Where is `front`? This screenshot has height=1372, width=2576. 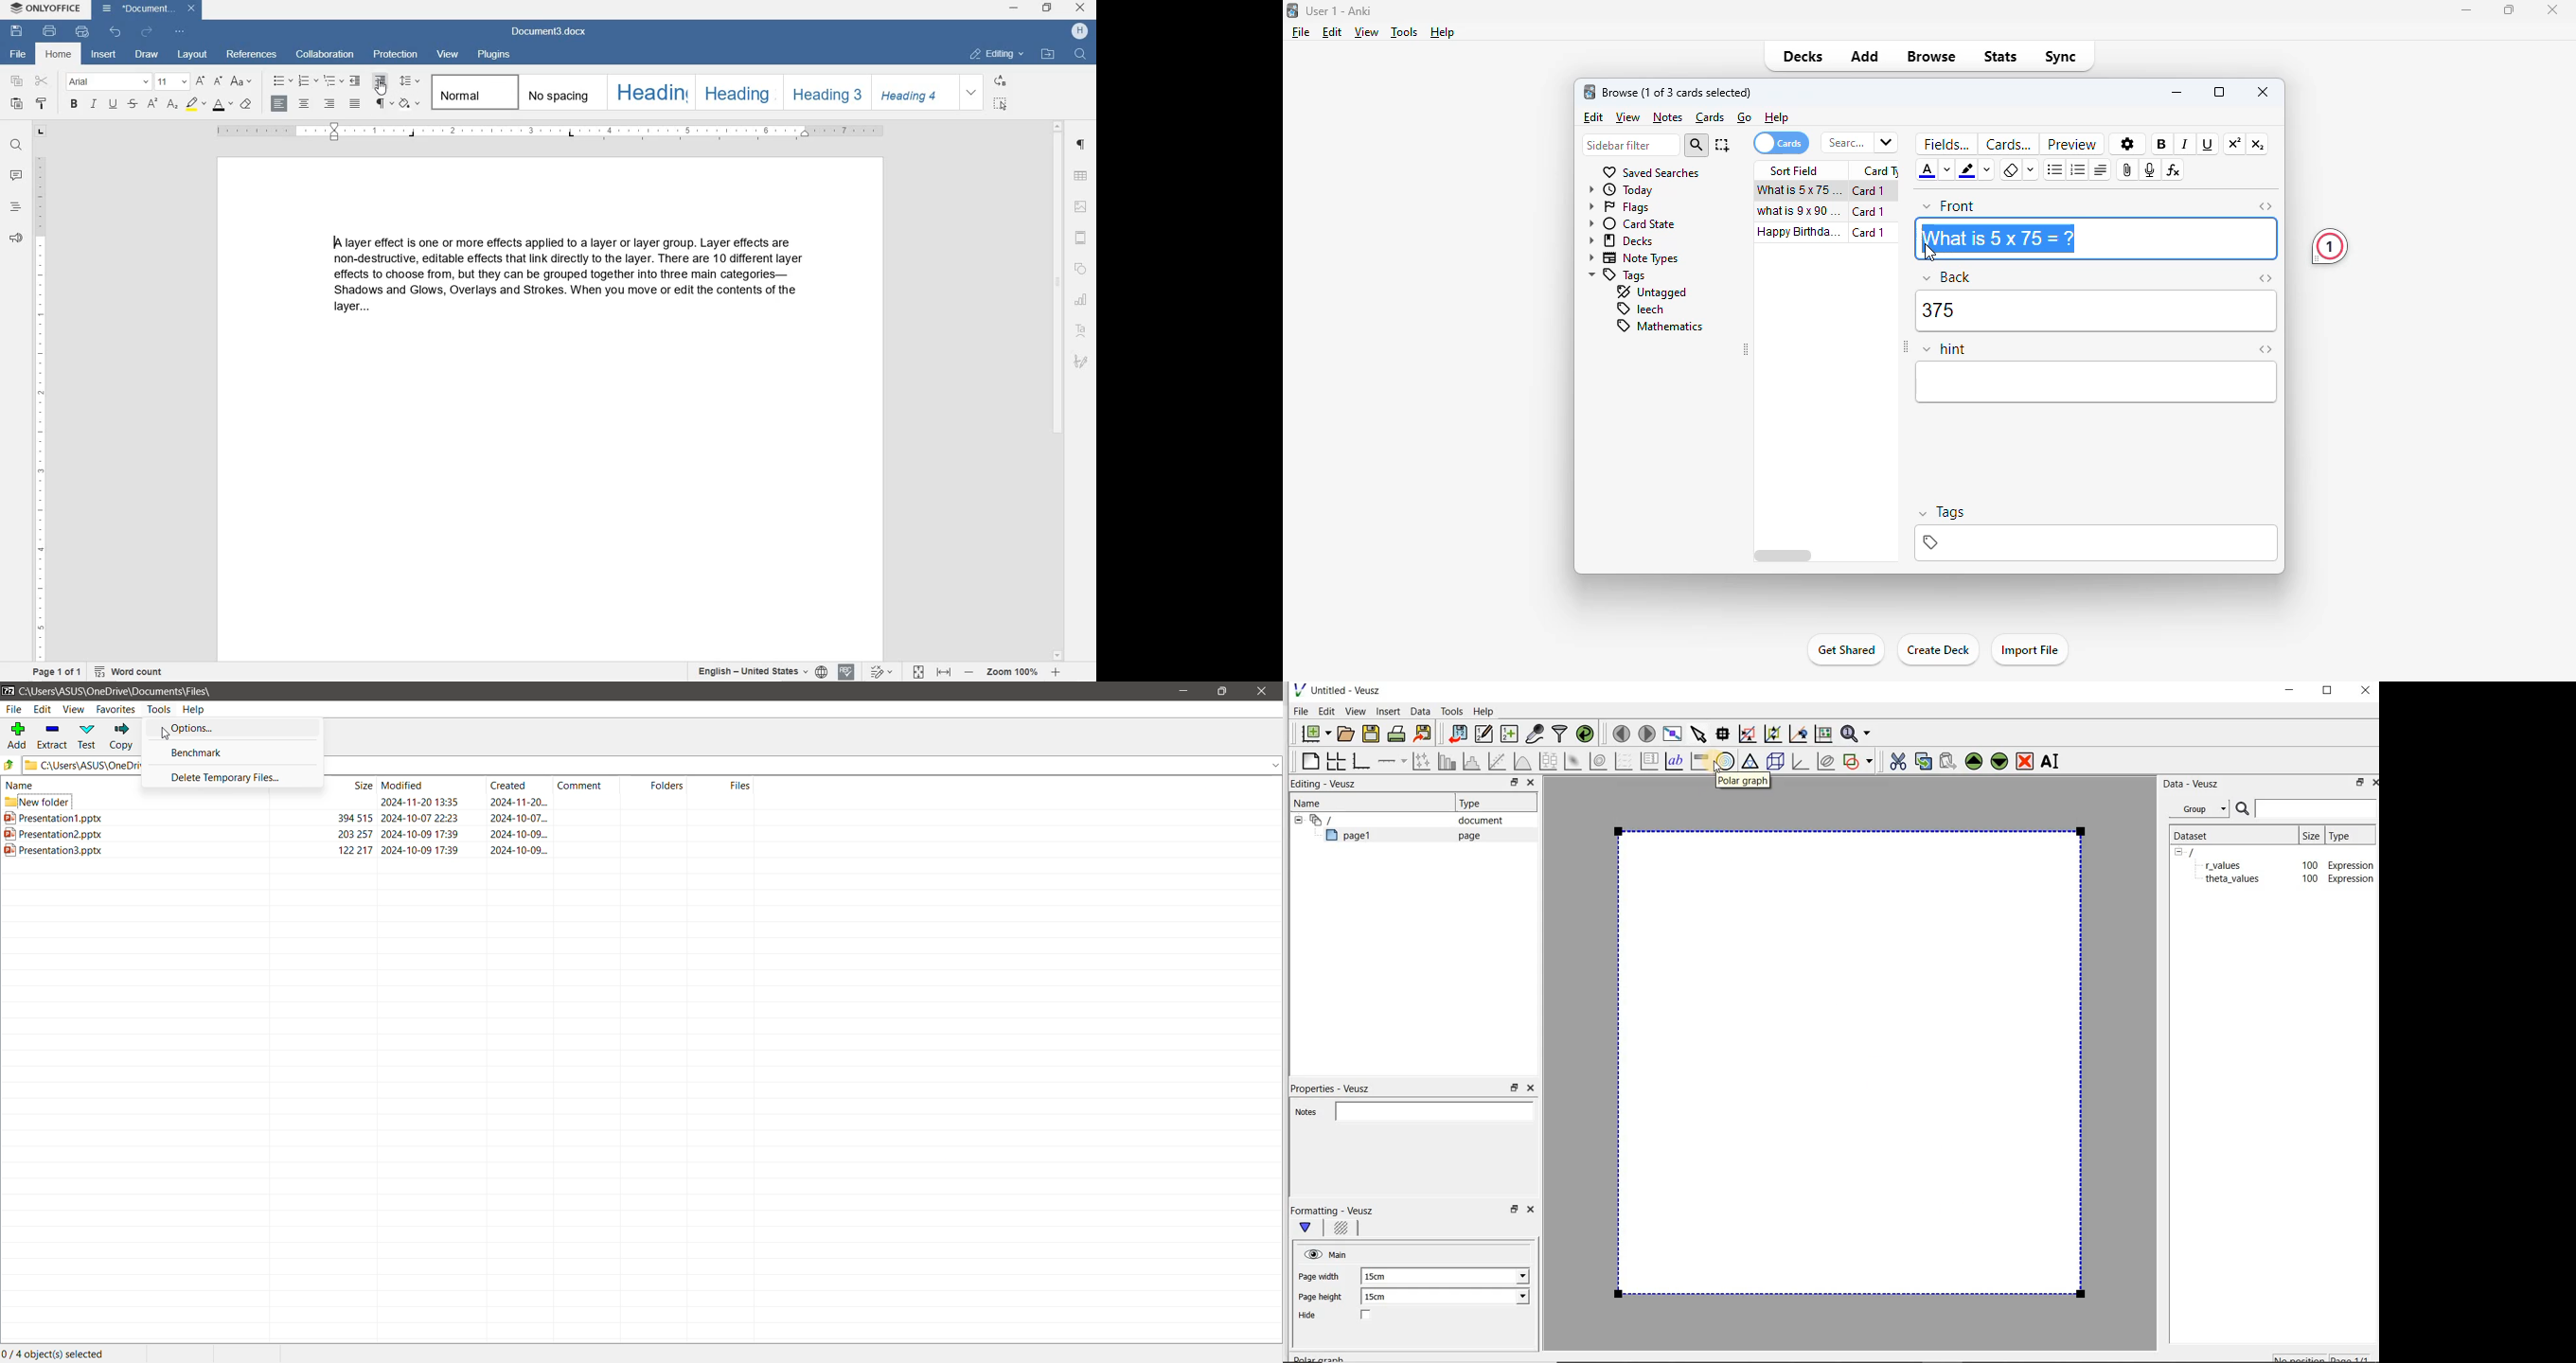
front is located at coordinates (1948, 206).